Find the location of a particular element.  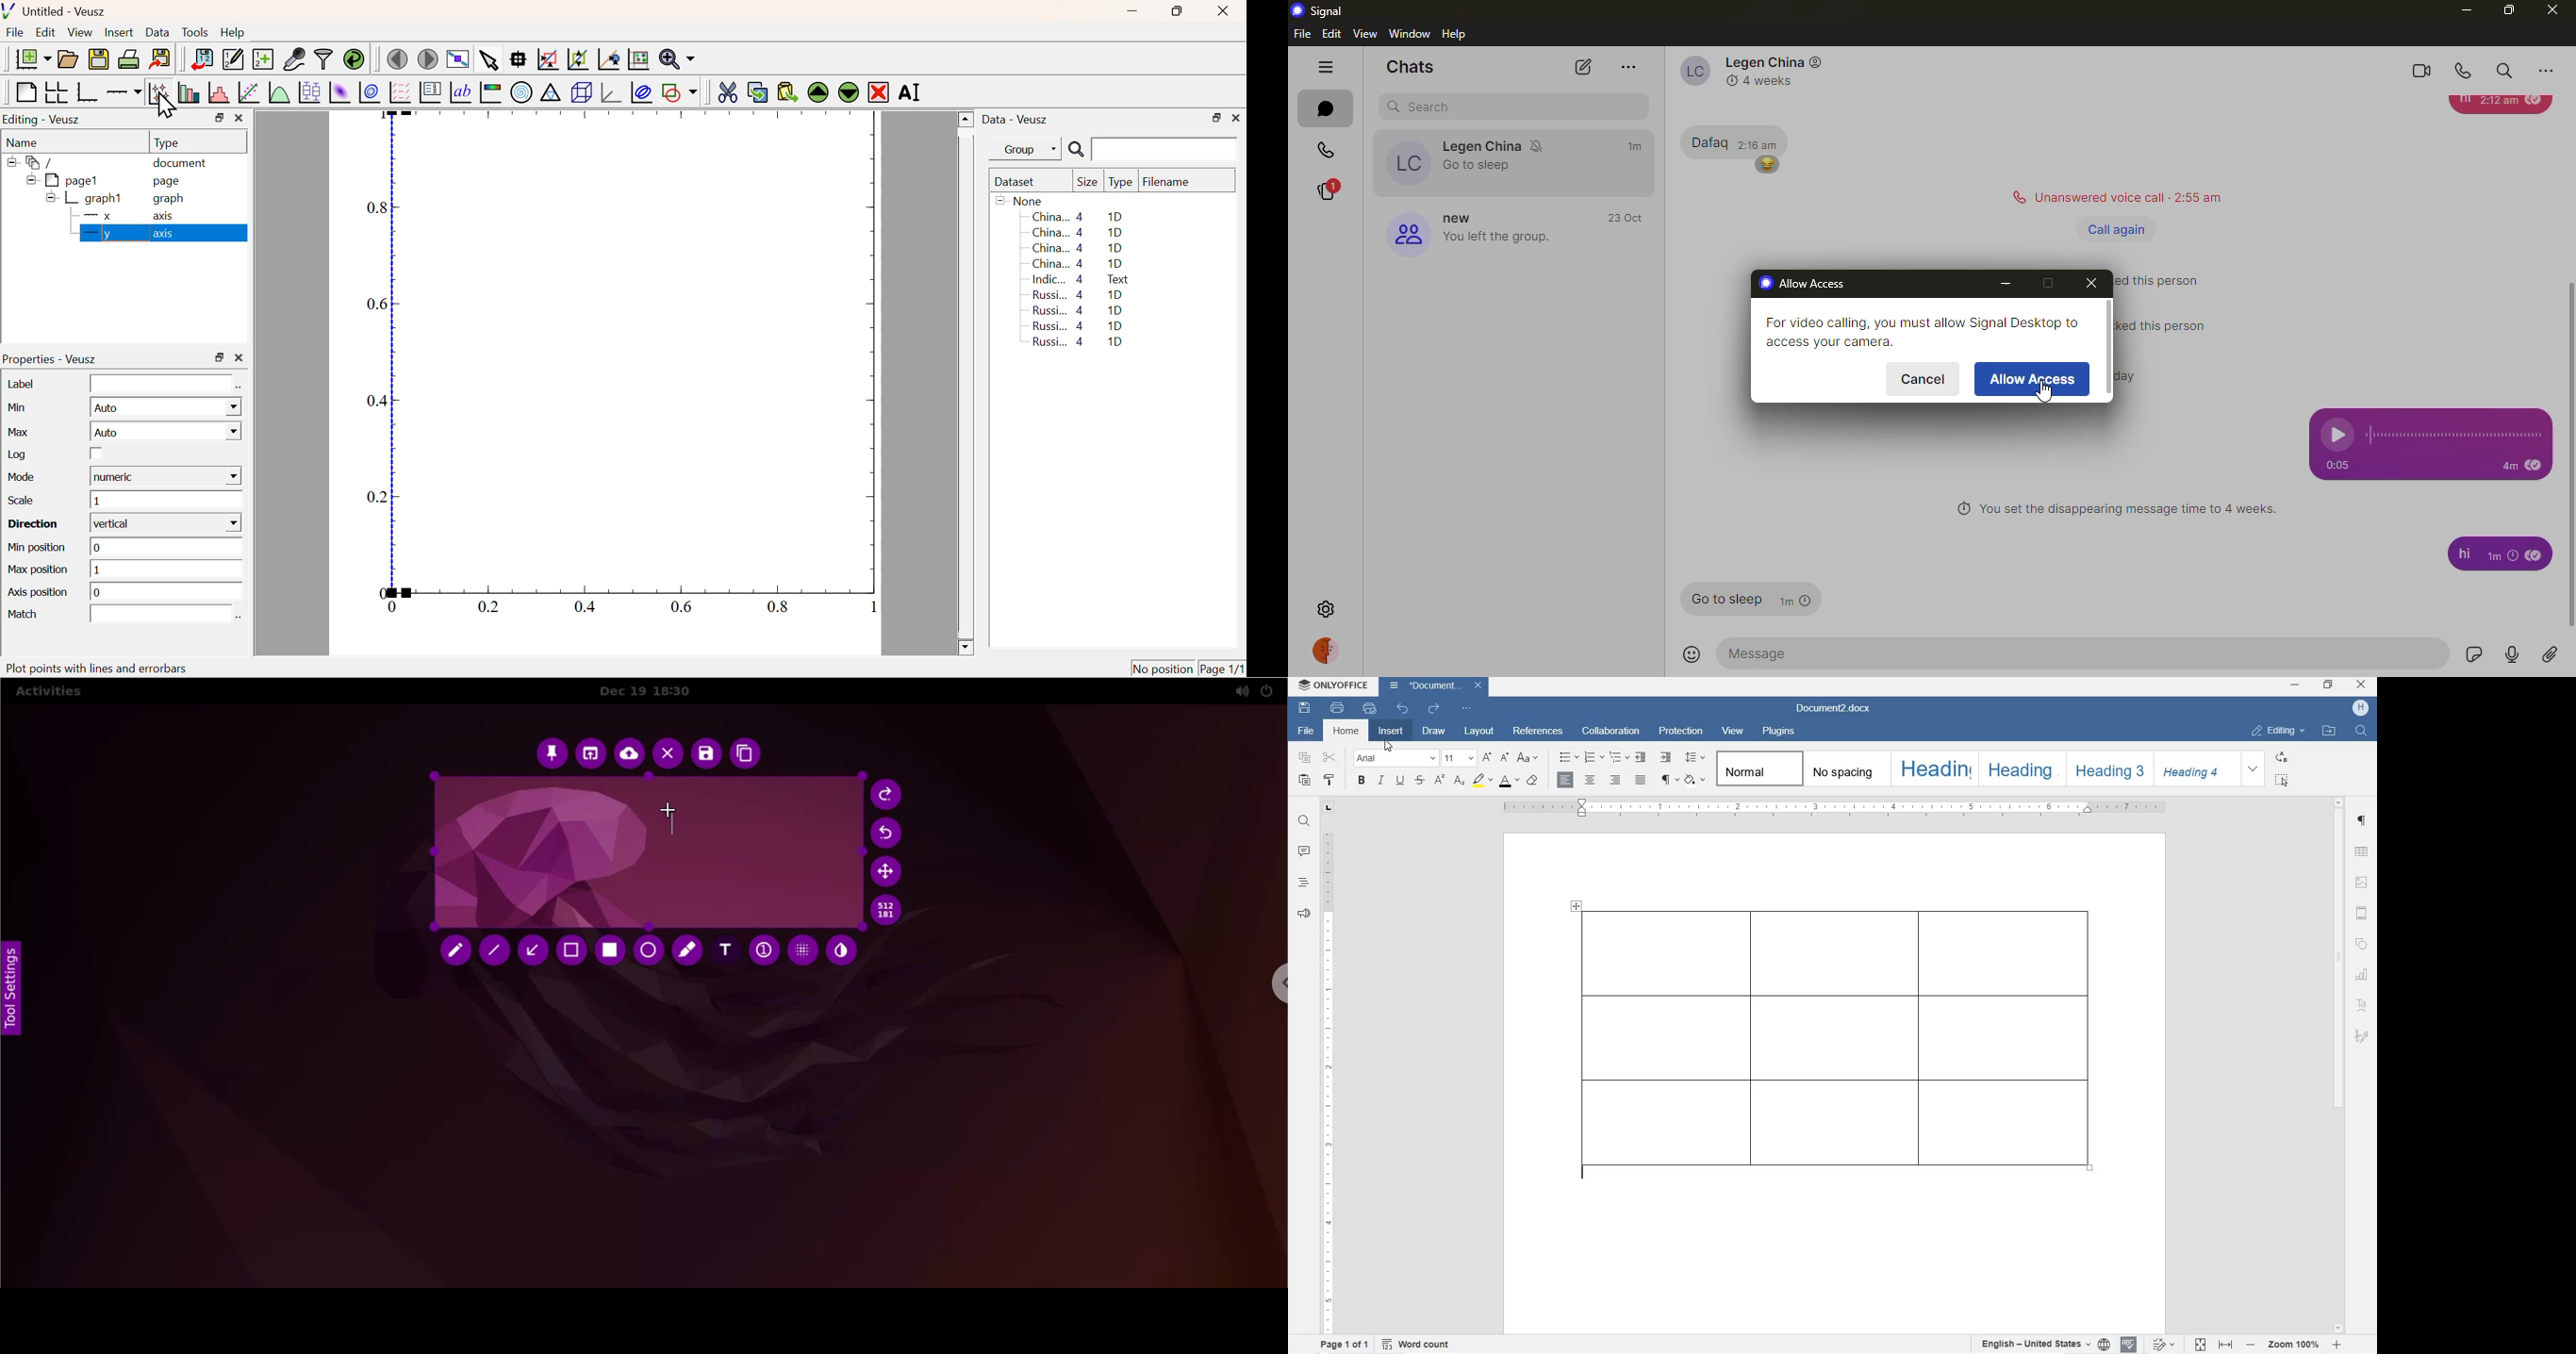

Log is located at coordinates (19, 454).